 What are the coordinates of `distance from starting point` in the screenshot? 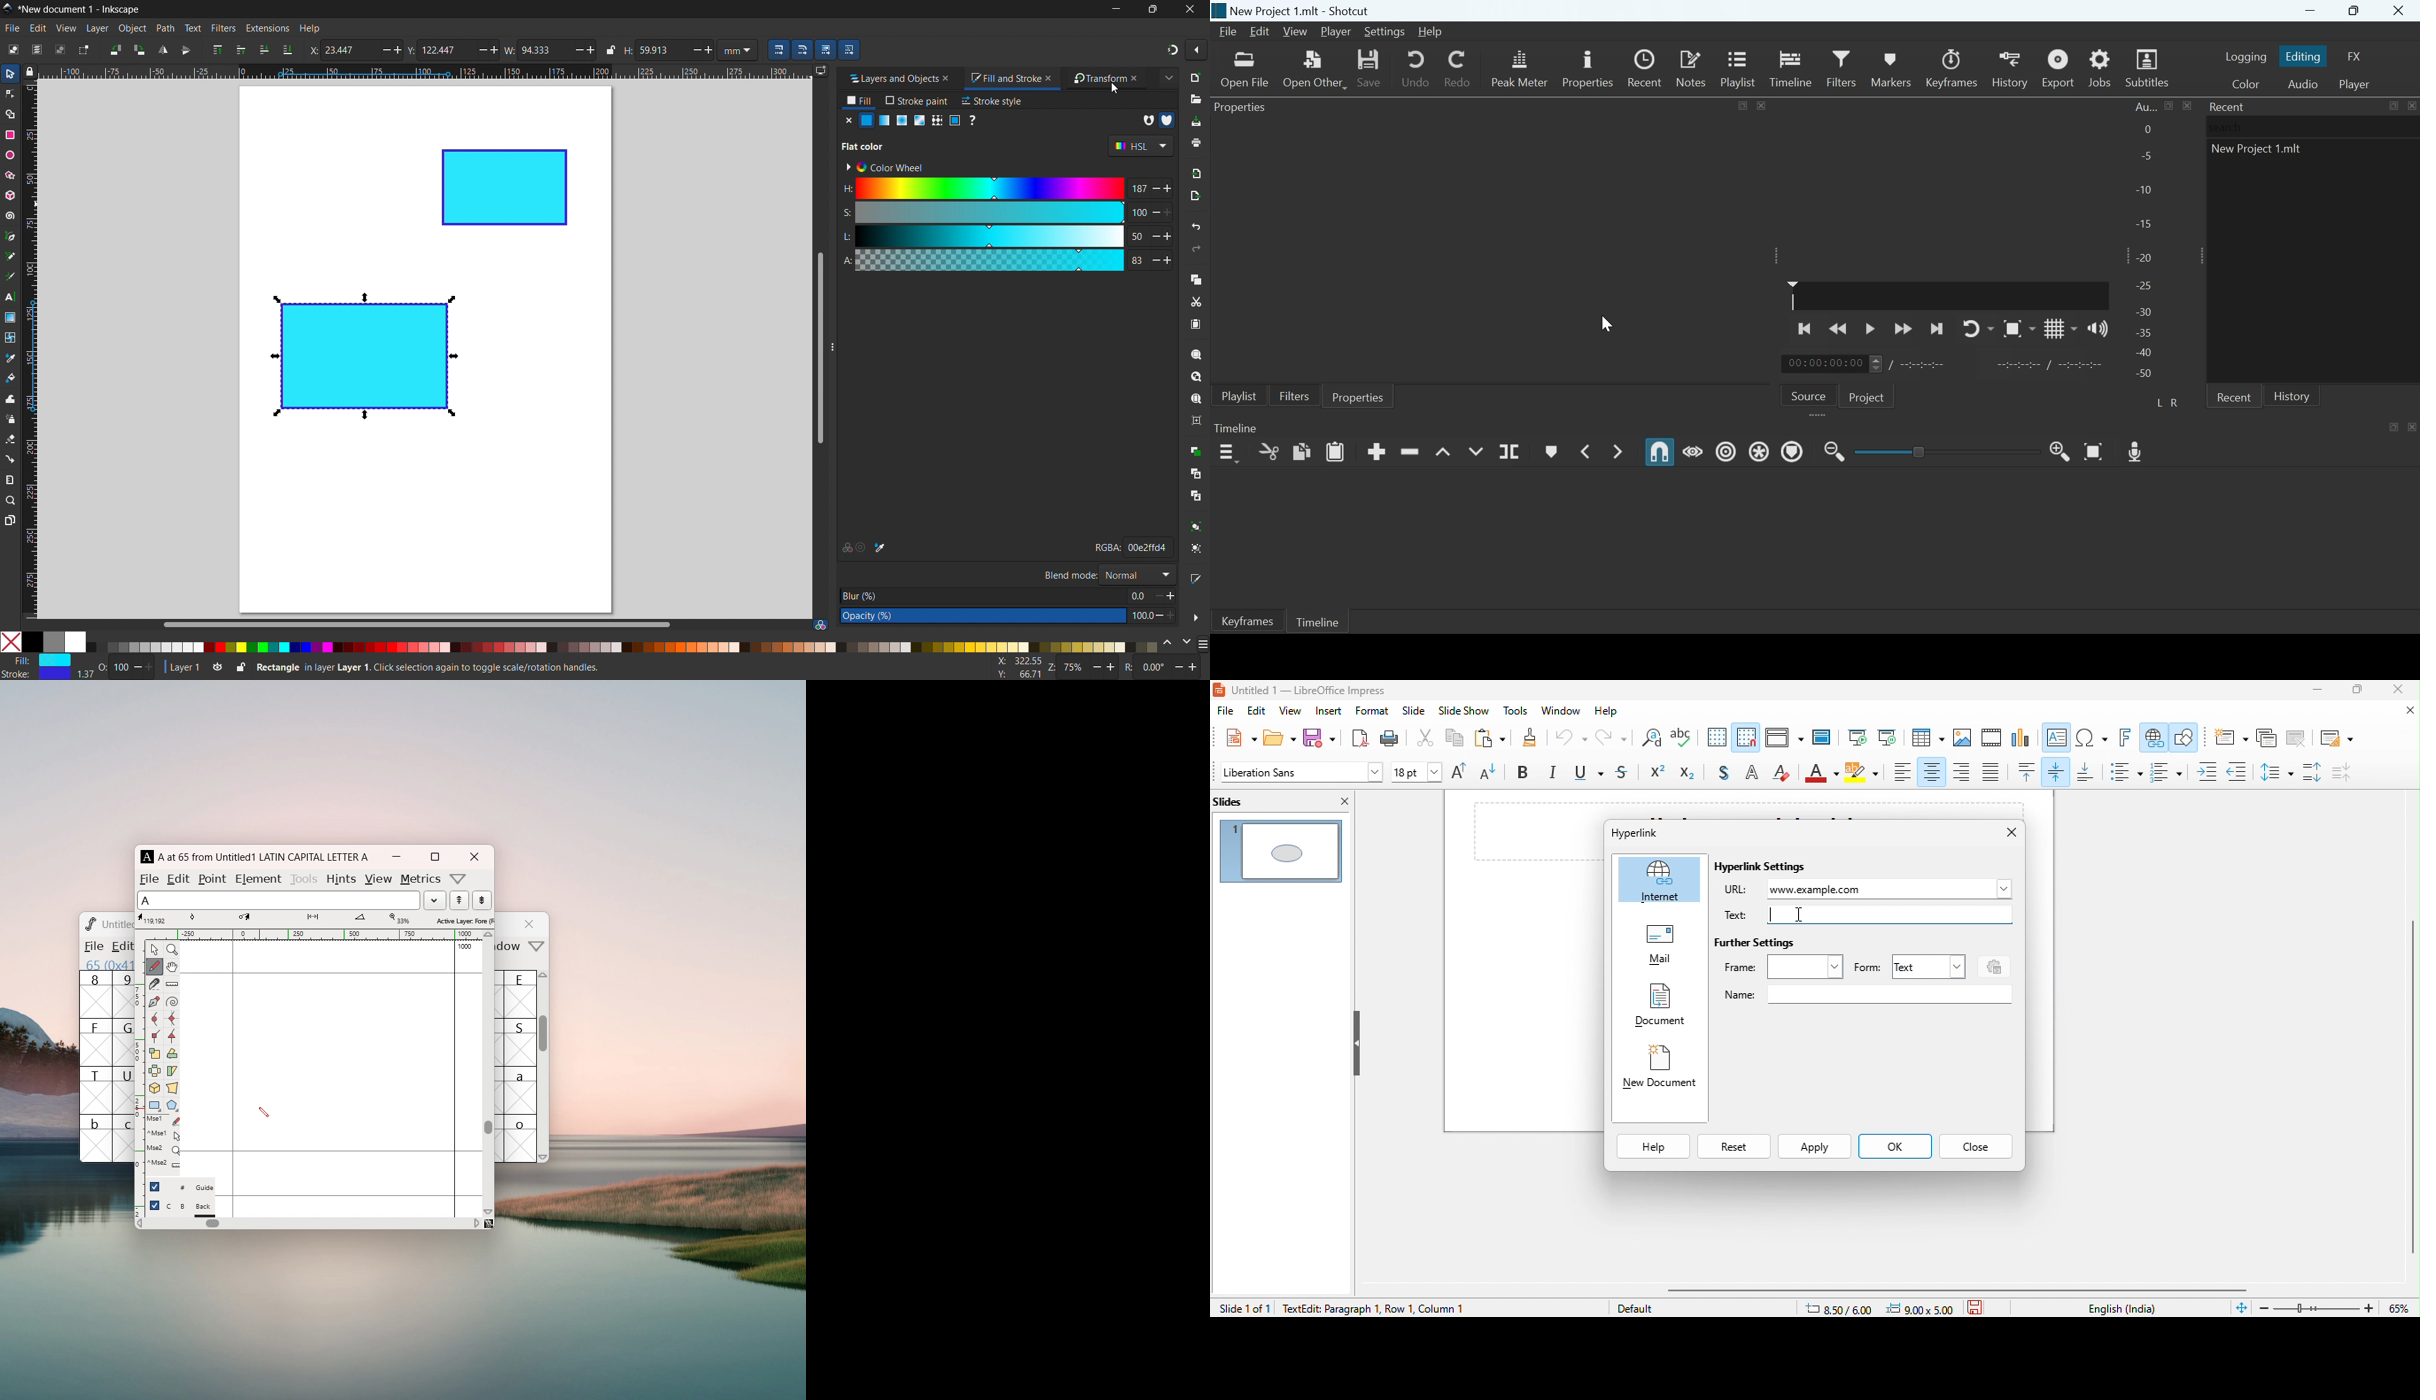 It's located at (313, 919).